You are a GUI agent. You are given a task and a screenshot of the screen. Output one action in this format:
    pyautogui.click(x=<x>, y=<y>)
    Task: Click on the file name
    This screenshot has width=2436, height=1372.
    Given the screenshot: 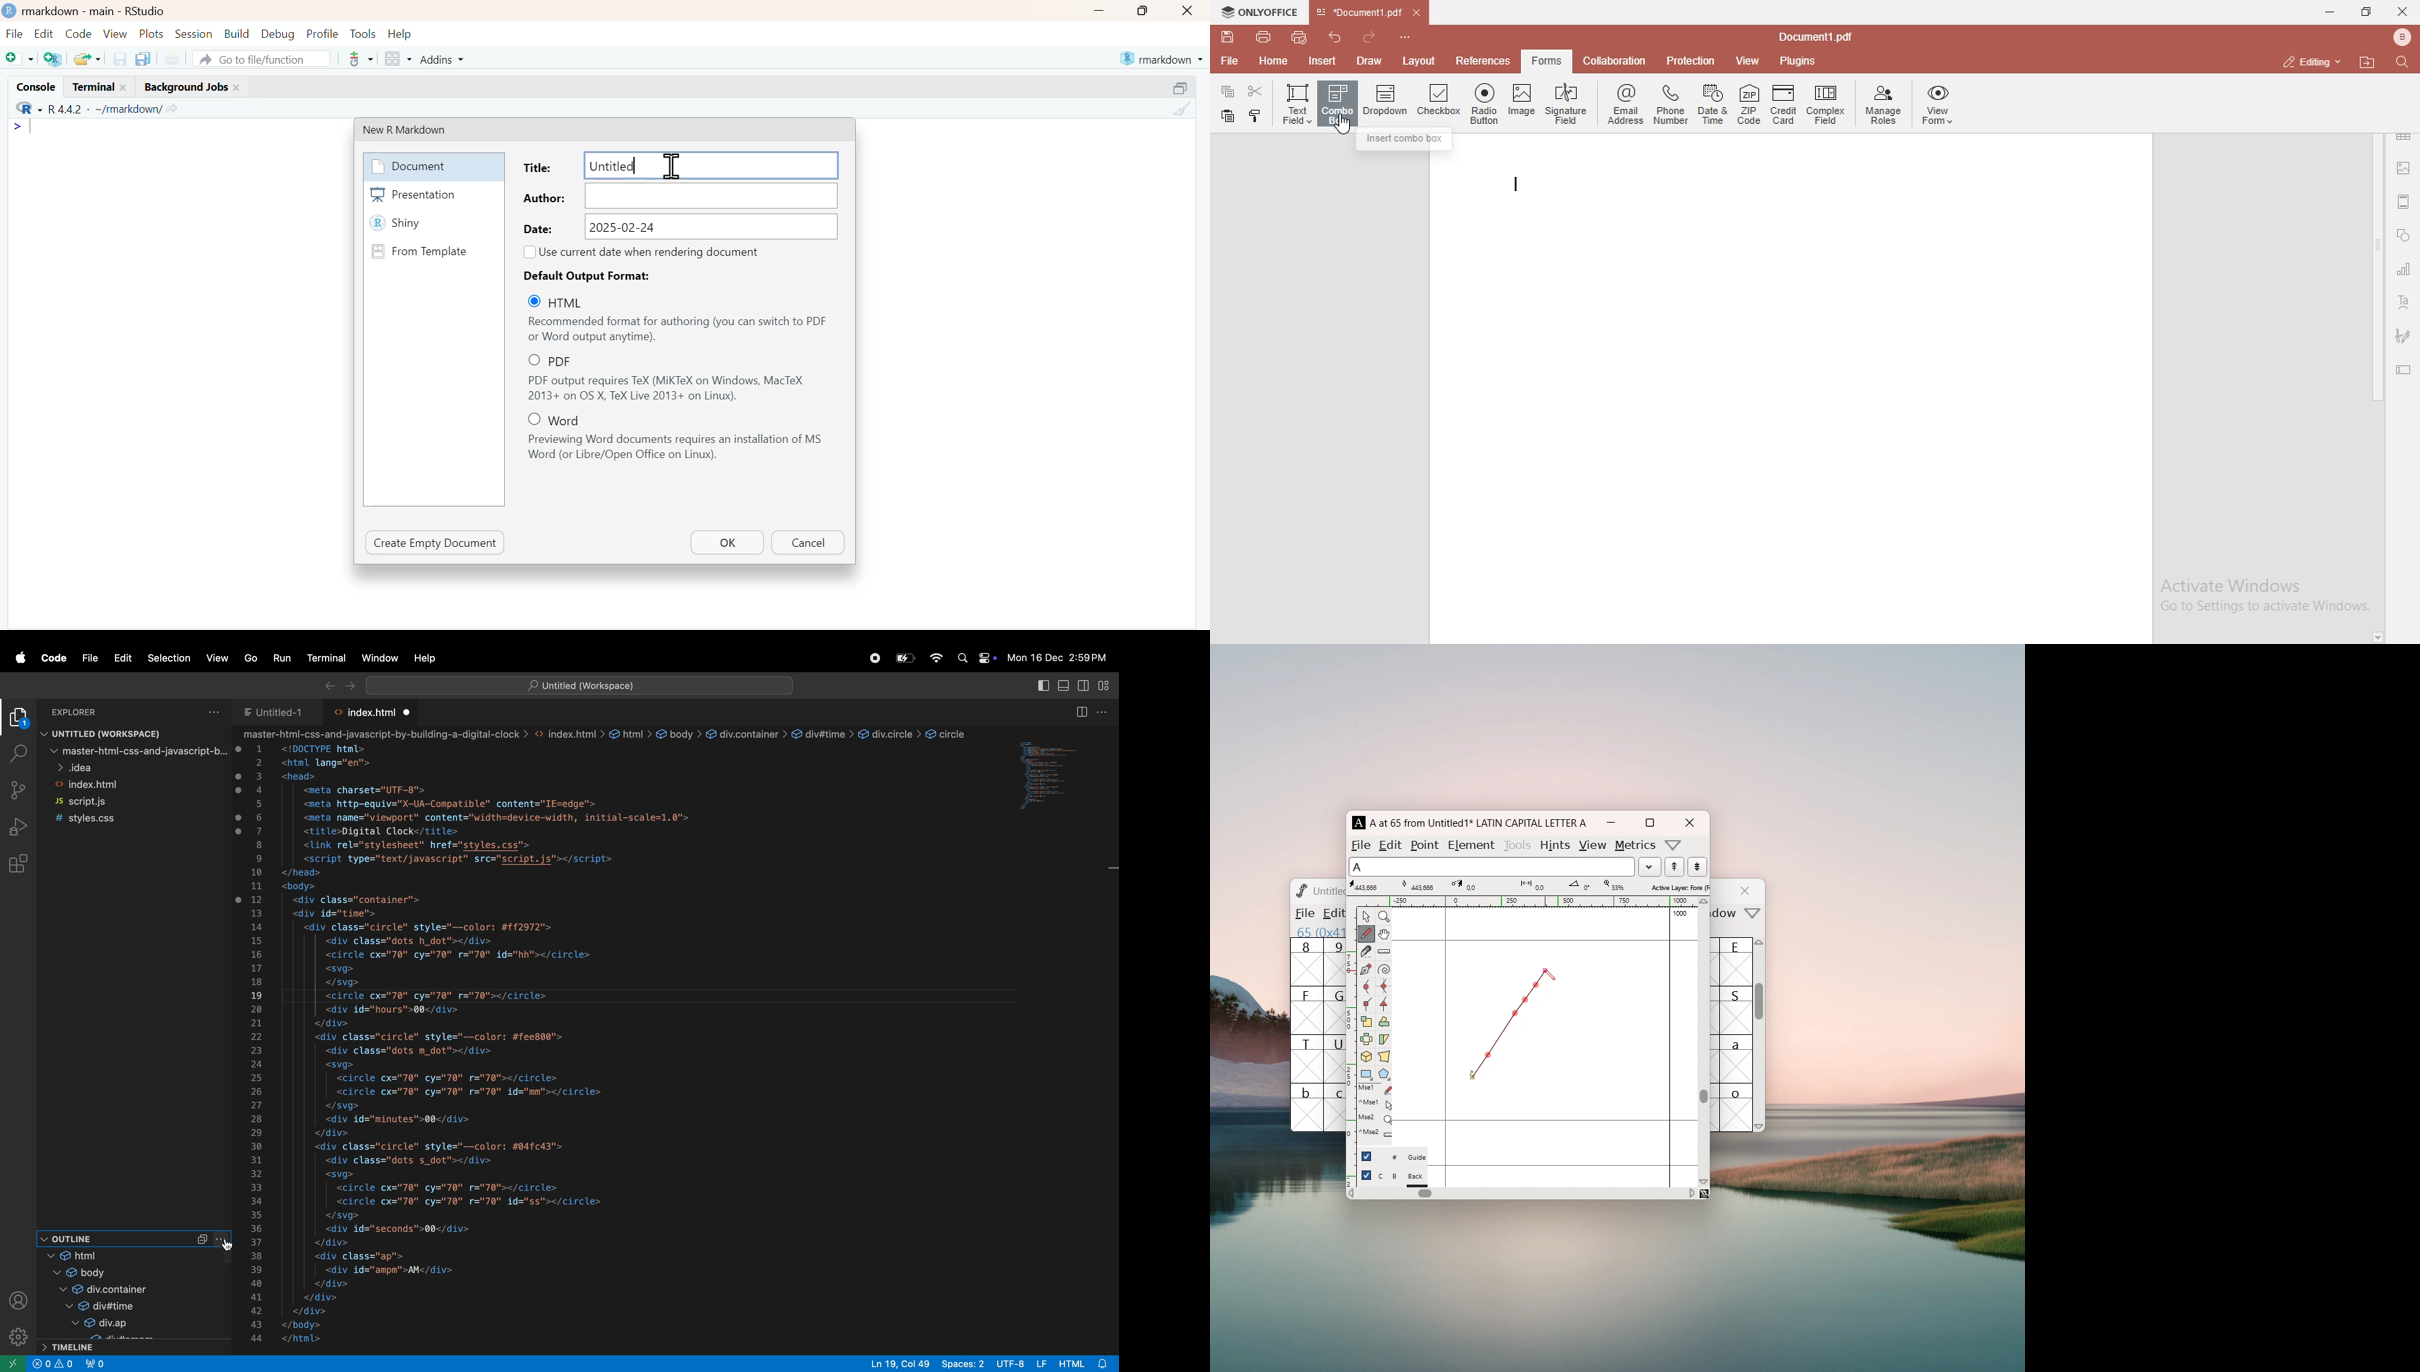 What is the action you would take?
    pyautogui.click(x=1819, y=38)
    